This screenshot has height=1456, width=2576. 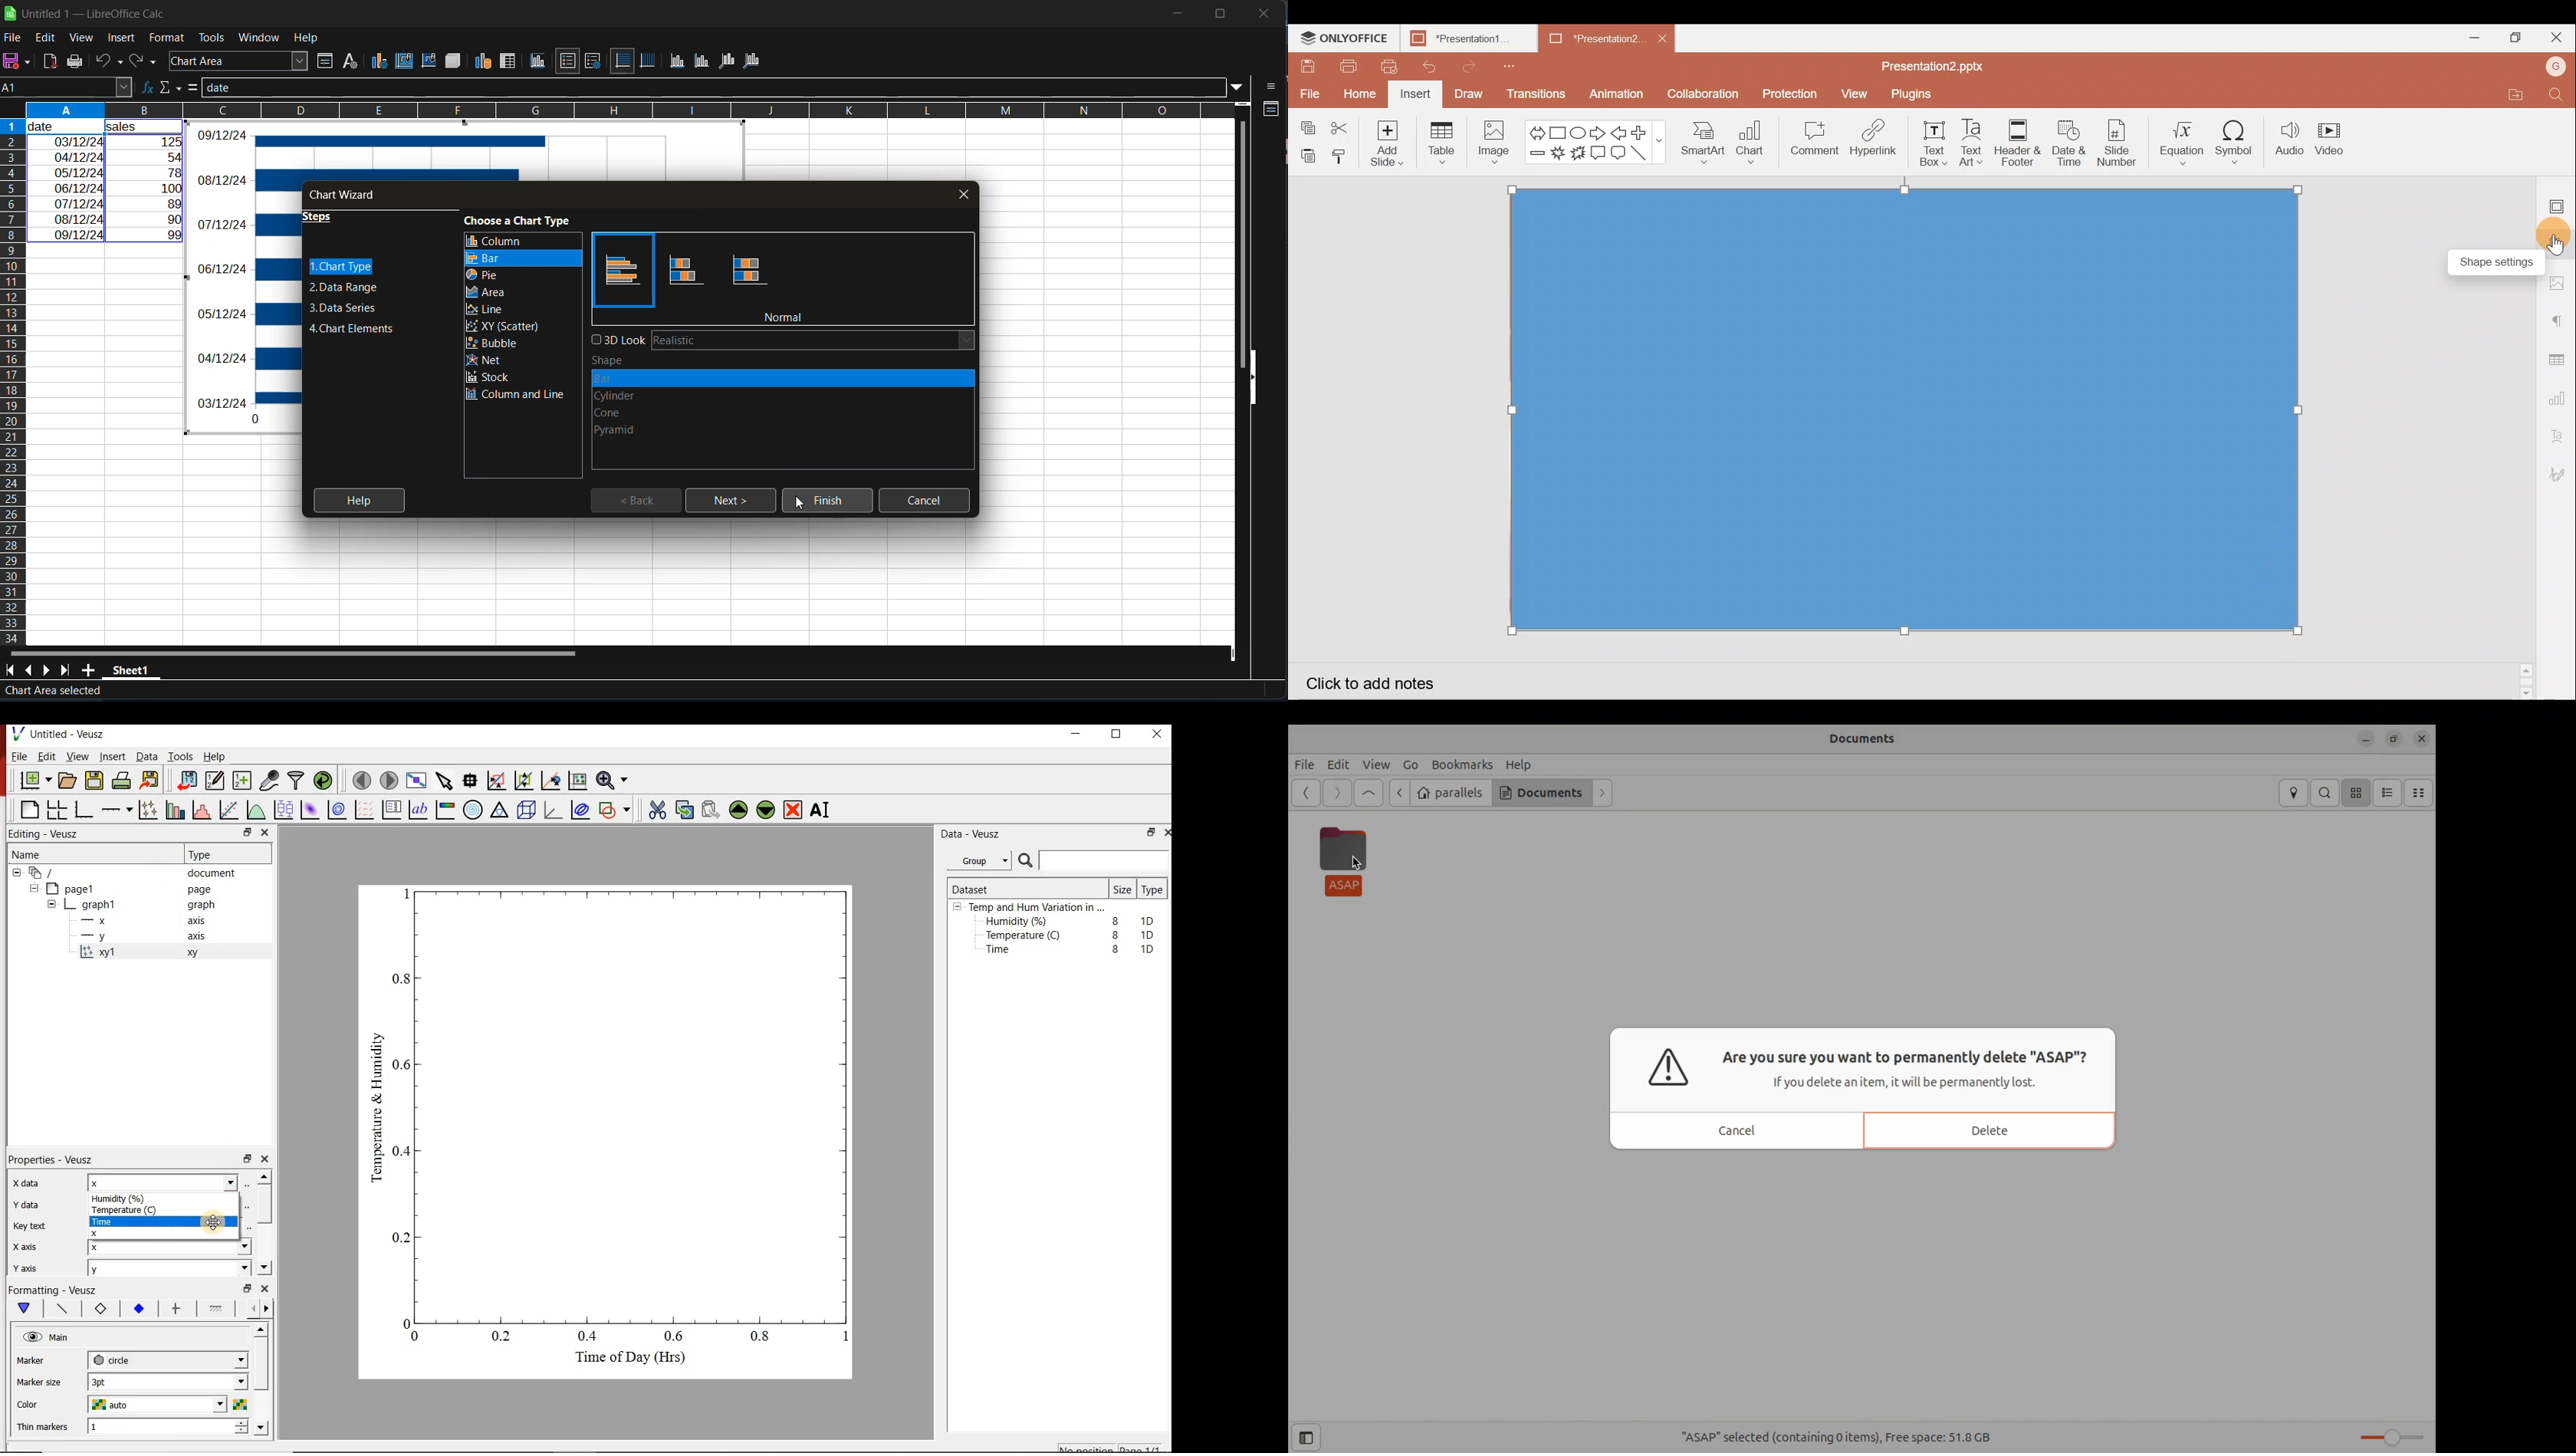 What do you see at coordinates (1578, 158) in the screenshot?
I see `Explosion 2` at bounding box center [1578, 158].